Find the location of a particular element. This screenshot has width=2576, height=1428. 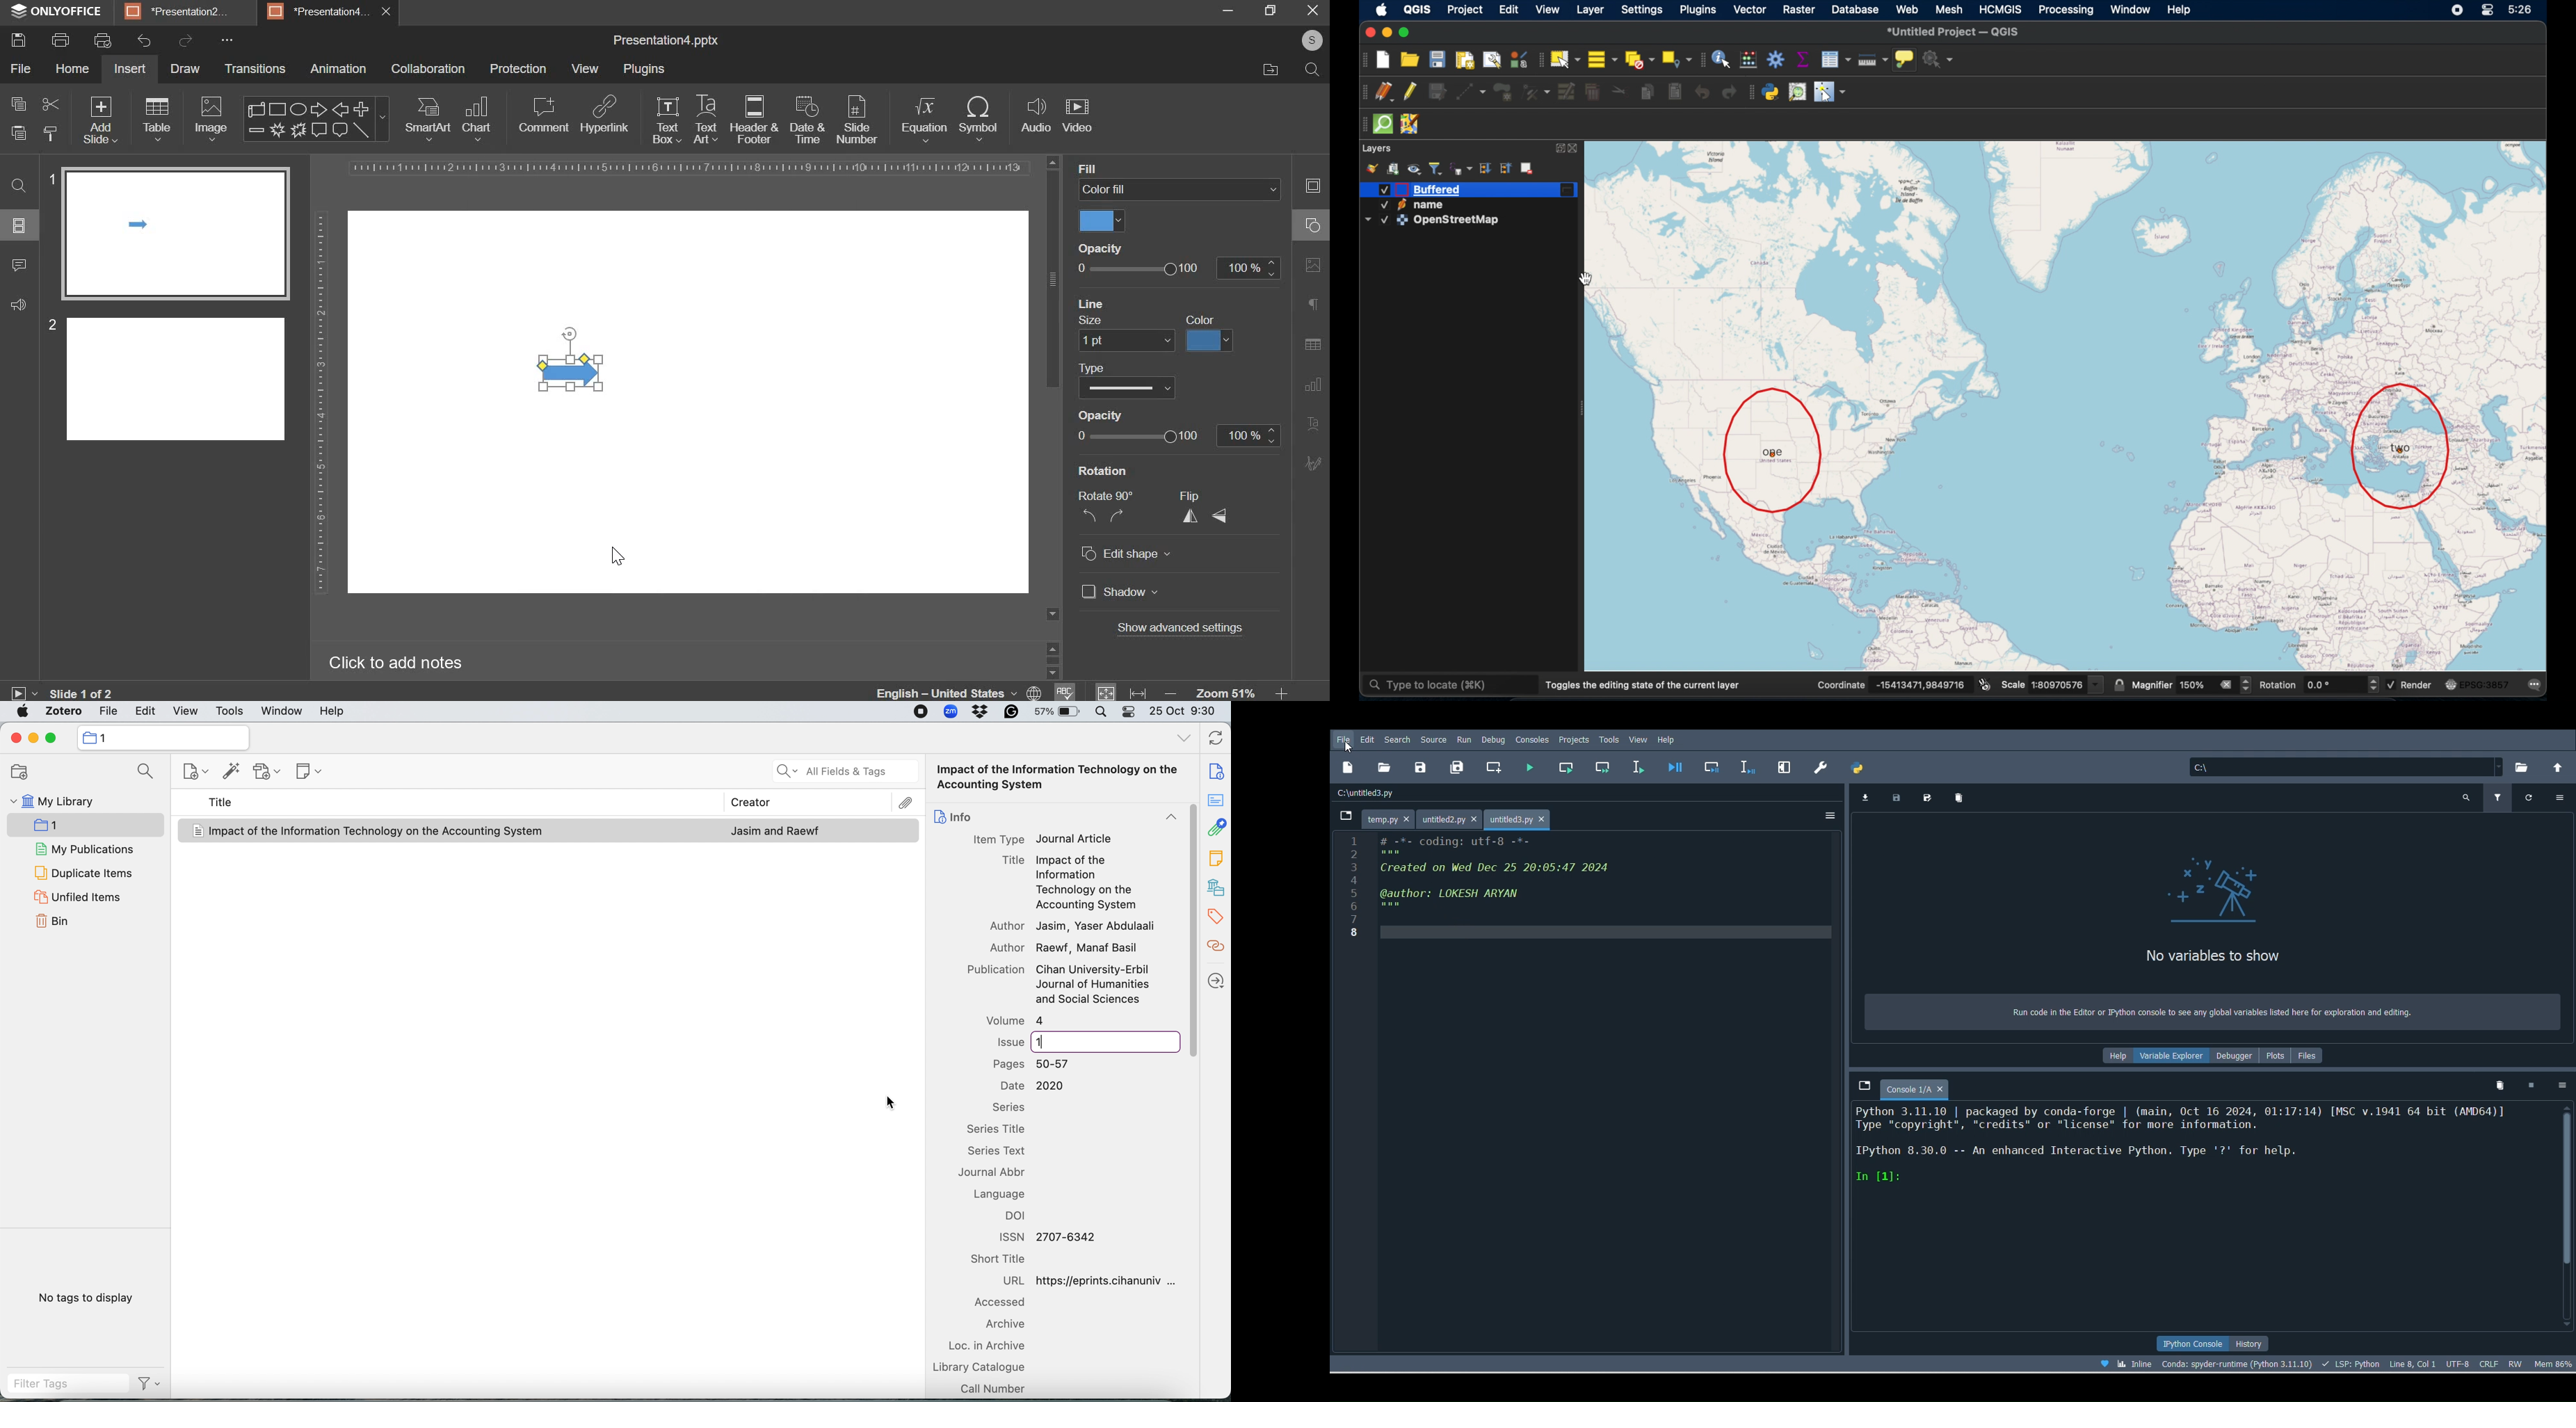

drag handles is located at coordinates (1362, 92).